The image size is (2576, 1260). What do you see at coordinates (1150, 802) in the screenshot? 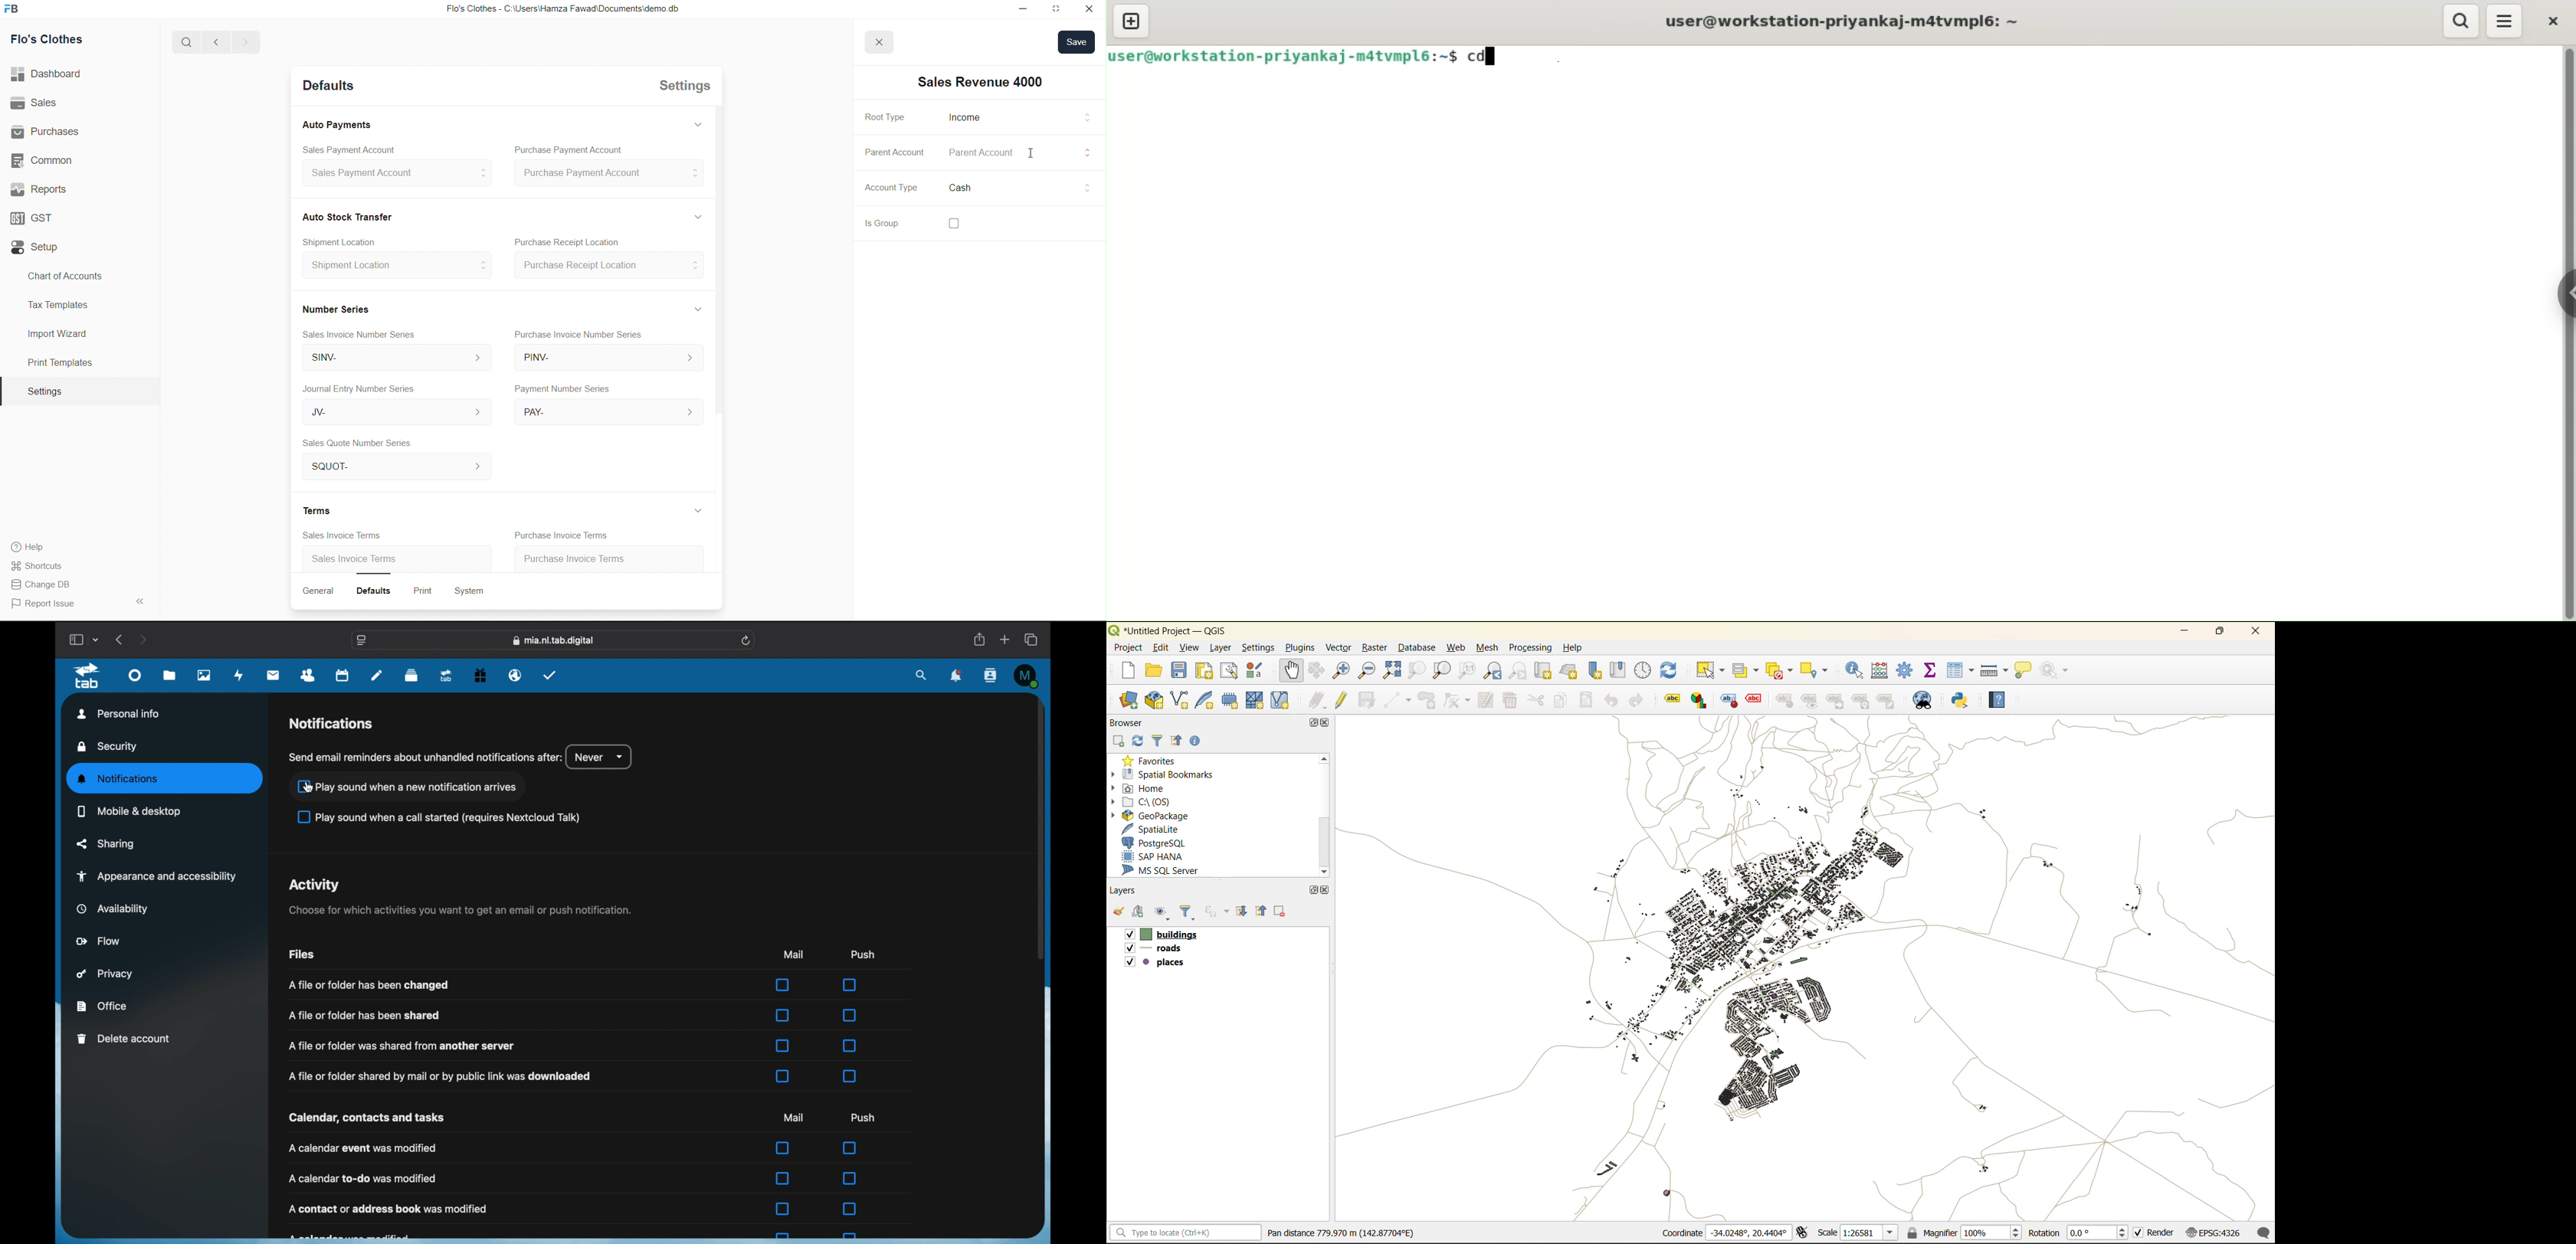
I see `c\:os` at bounding box center [1150, 802].